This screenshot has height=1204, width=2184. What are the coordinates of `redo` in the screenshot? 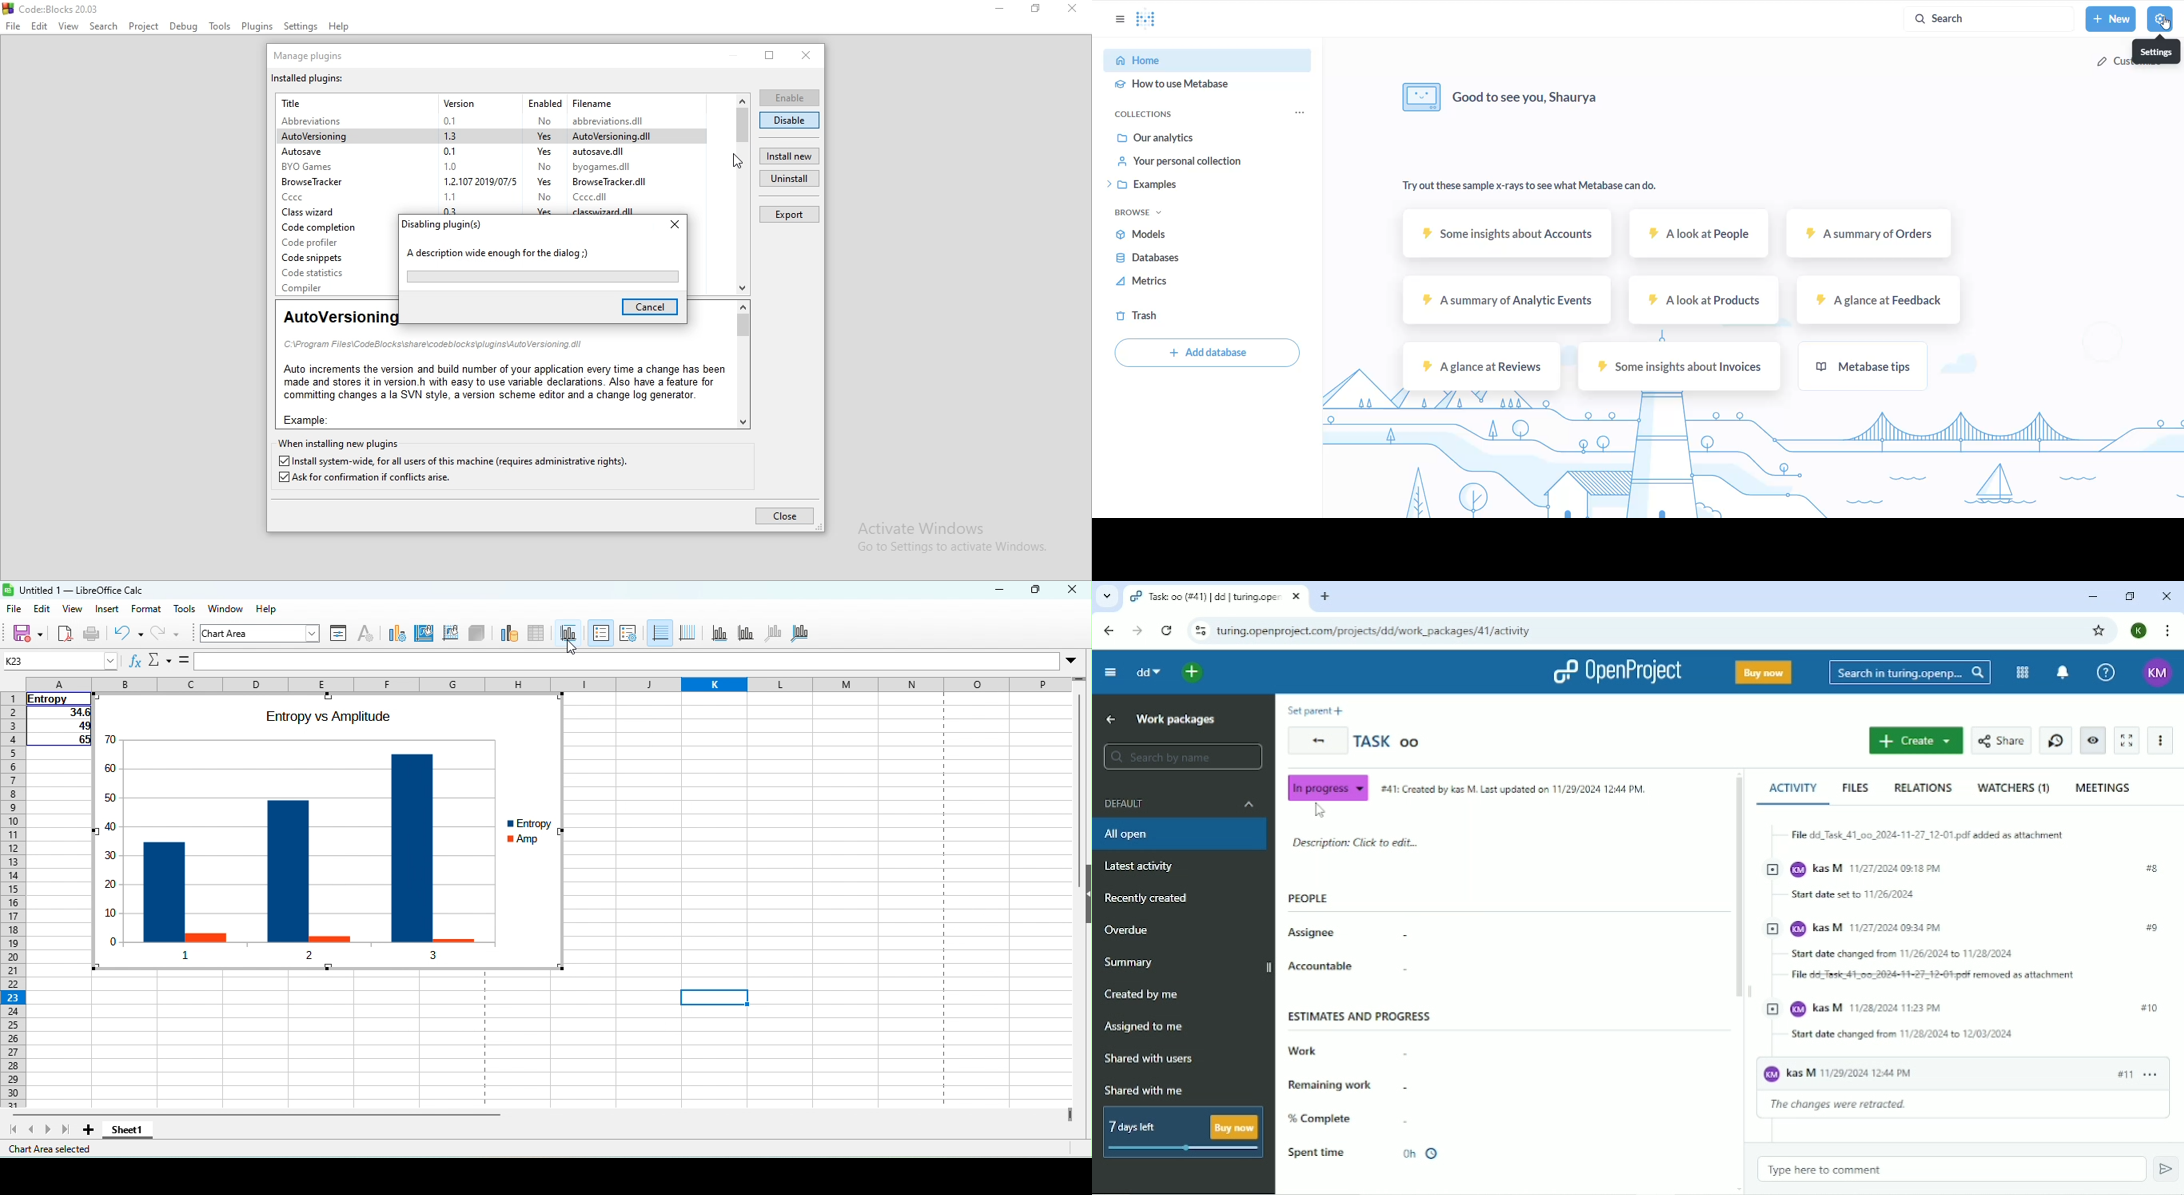 It's located at (173, 635).